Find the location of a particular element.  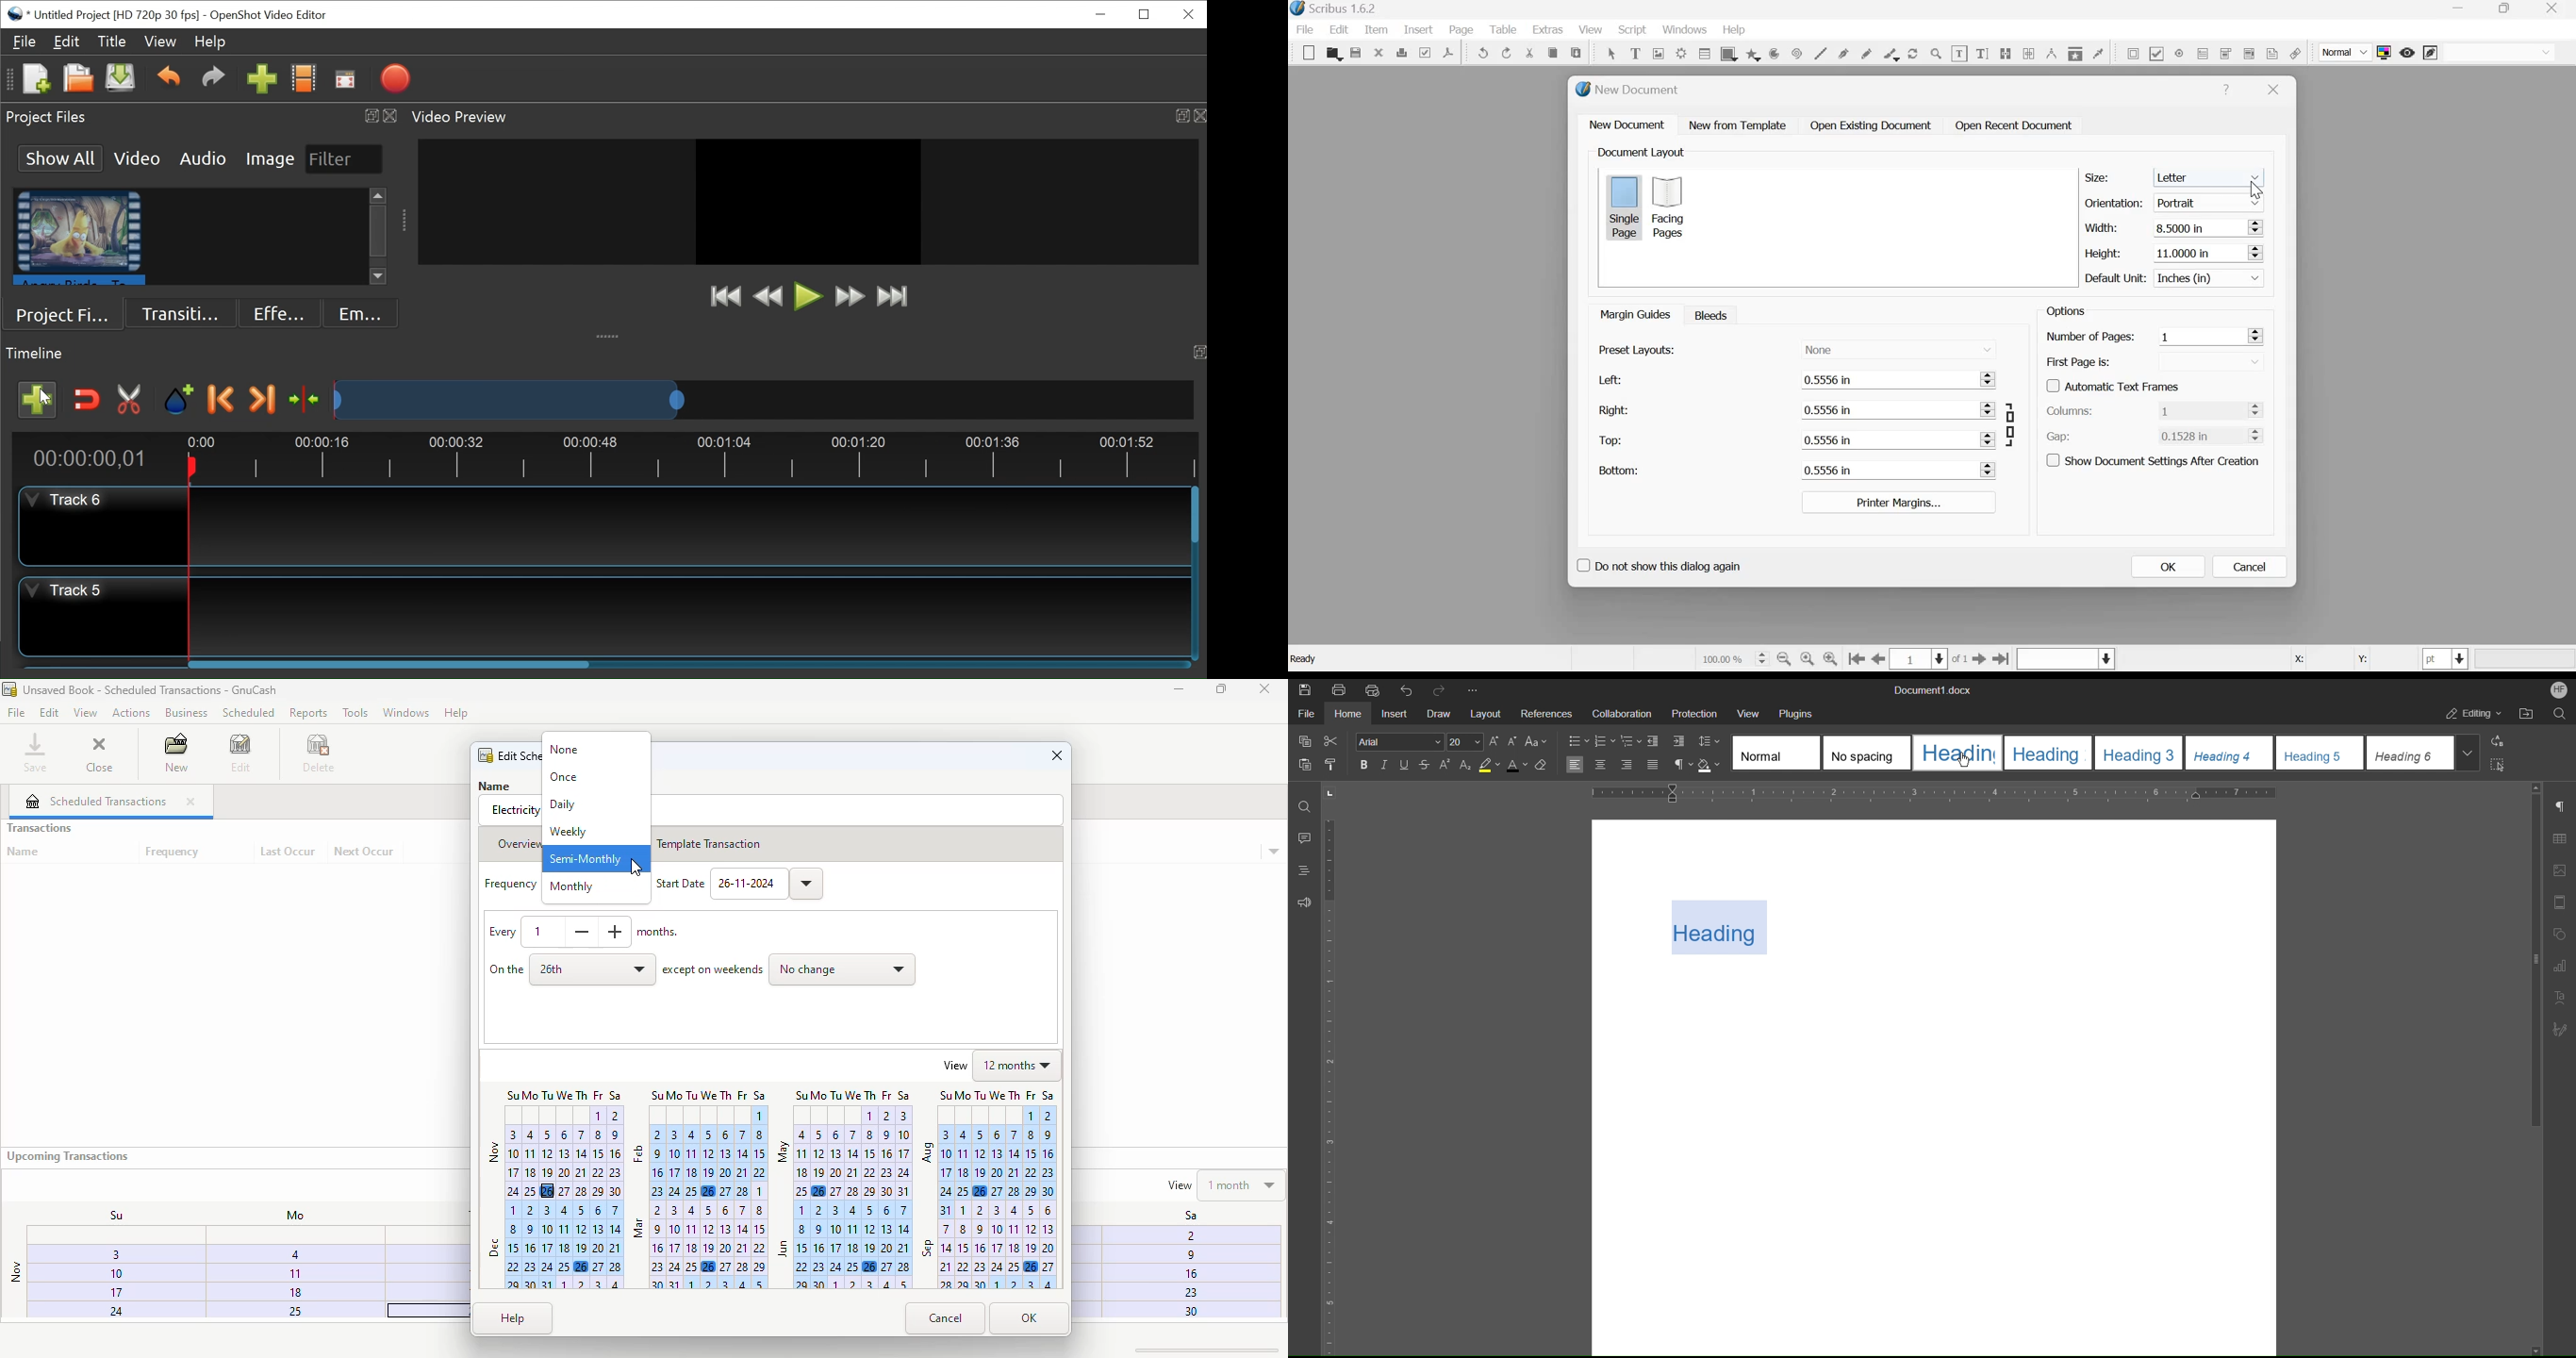

0.5556 in is located at coordinates (1886, 410).